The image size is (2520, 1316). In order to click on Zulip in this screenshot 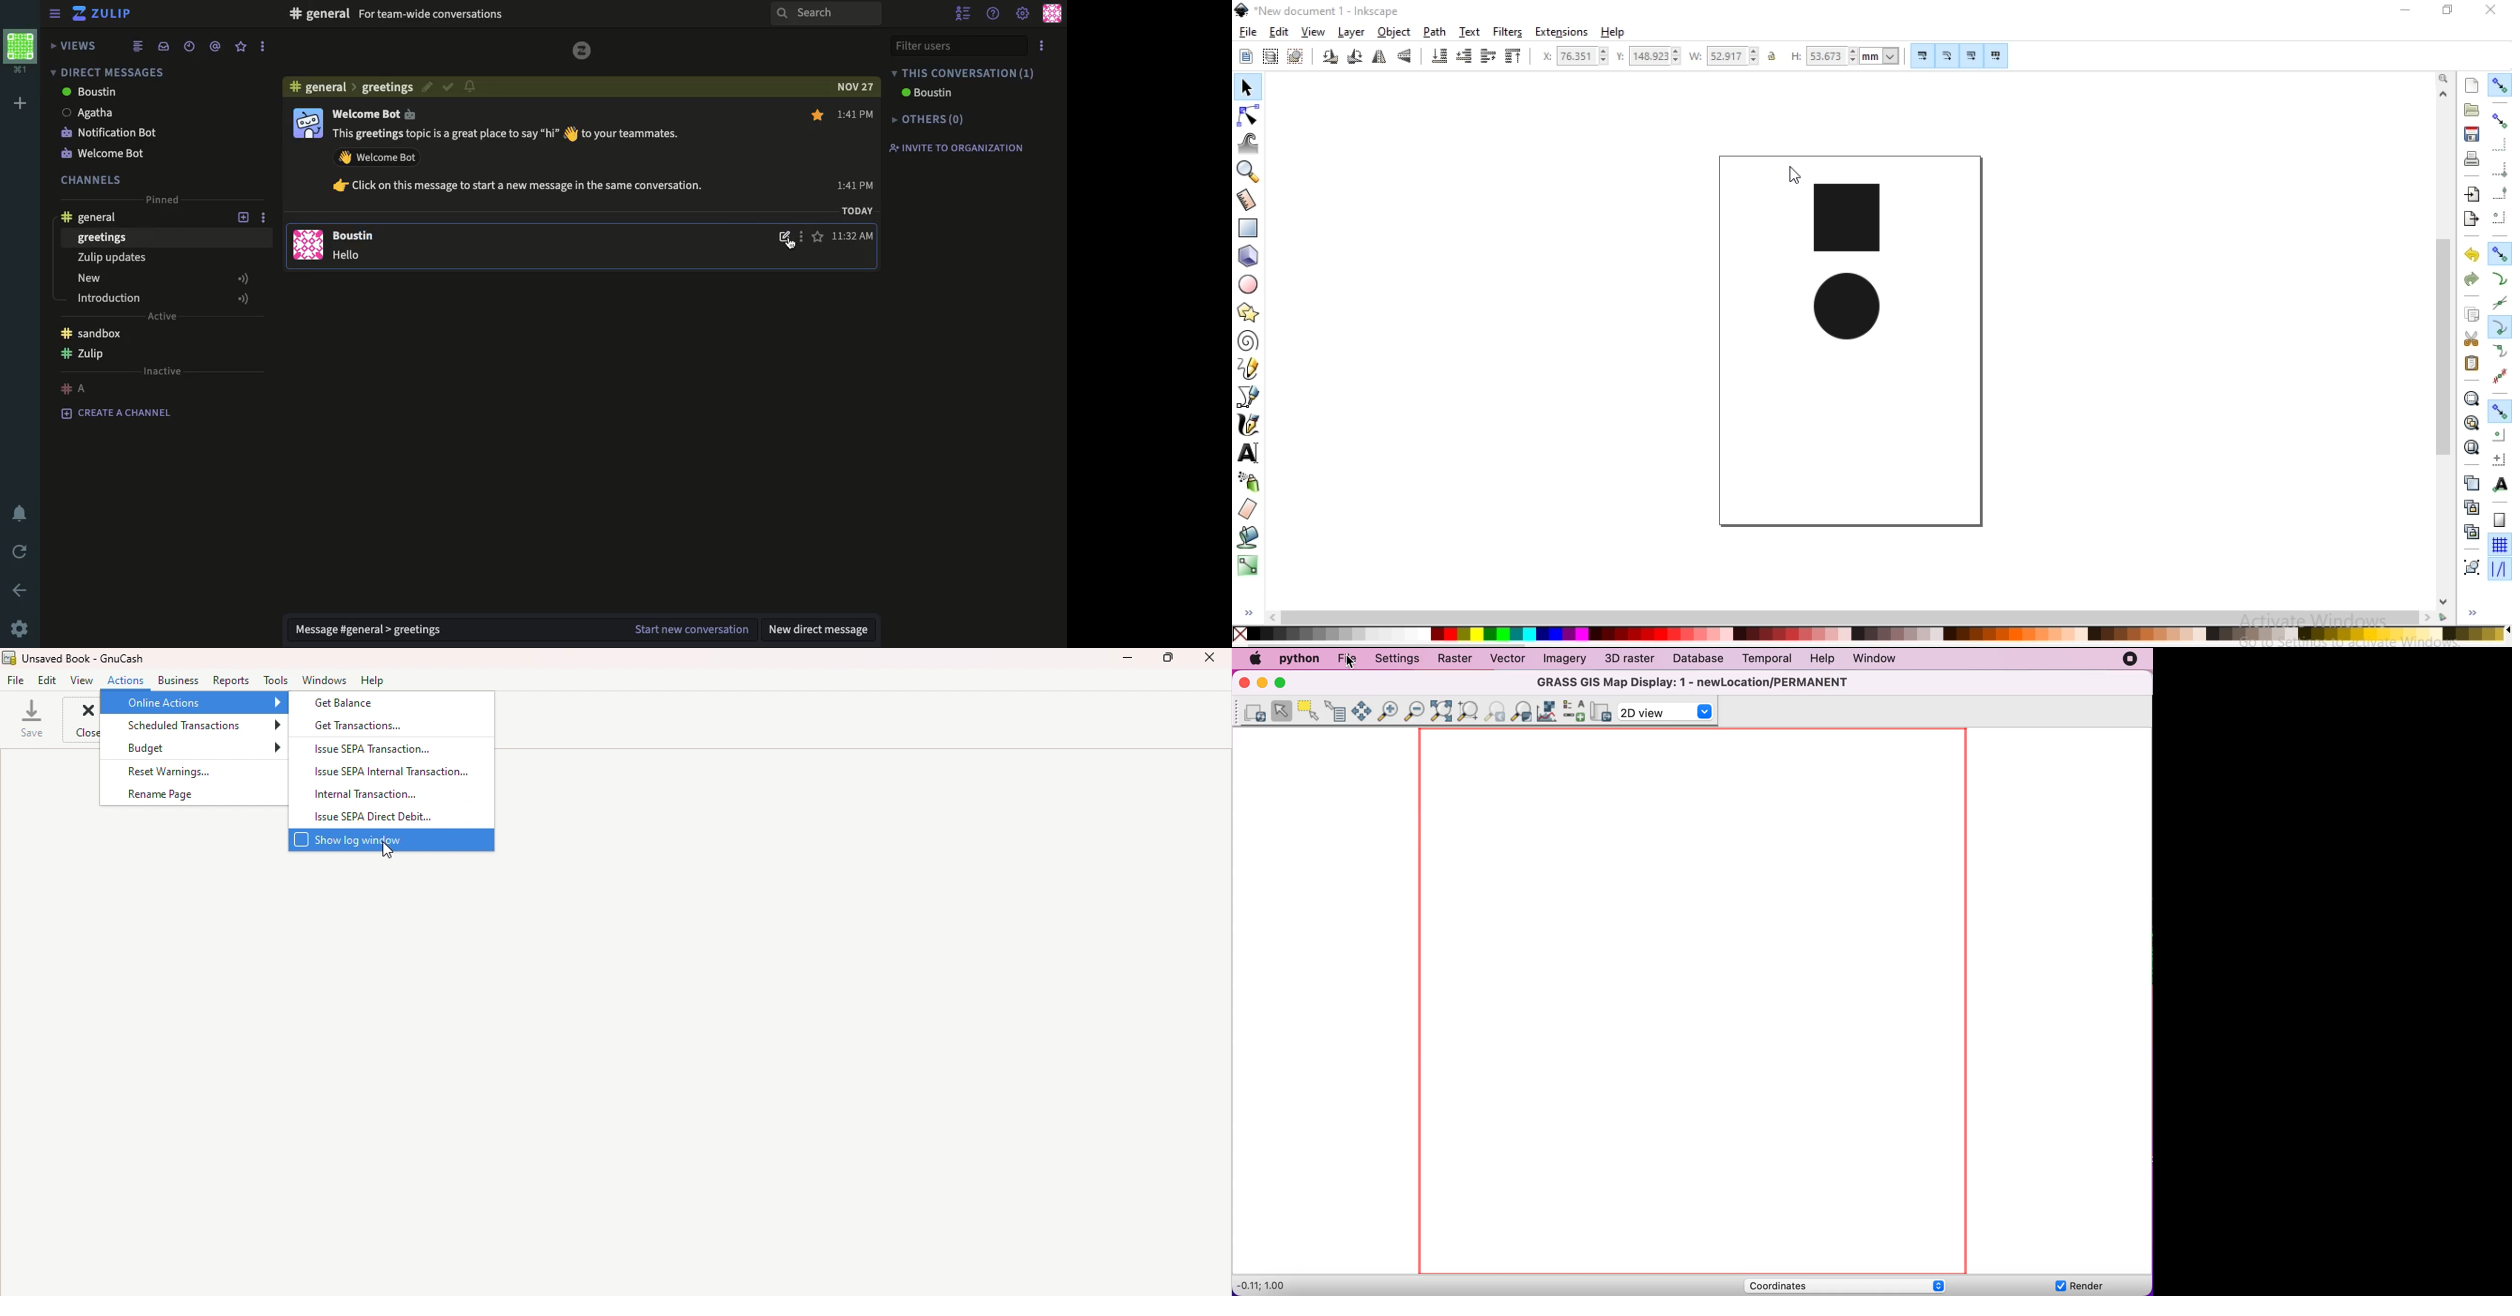, I will do `click(104, 16)`.